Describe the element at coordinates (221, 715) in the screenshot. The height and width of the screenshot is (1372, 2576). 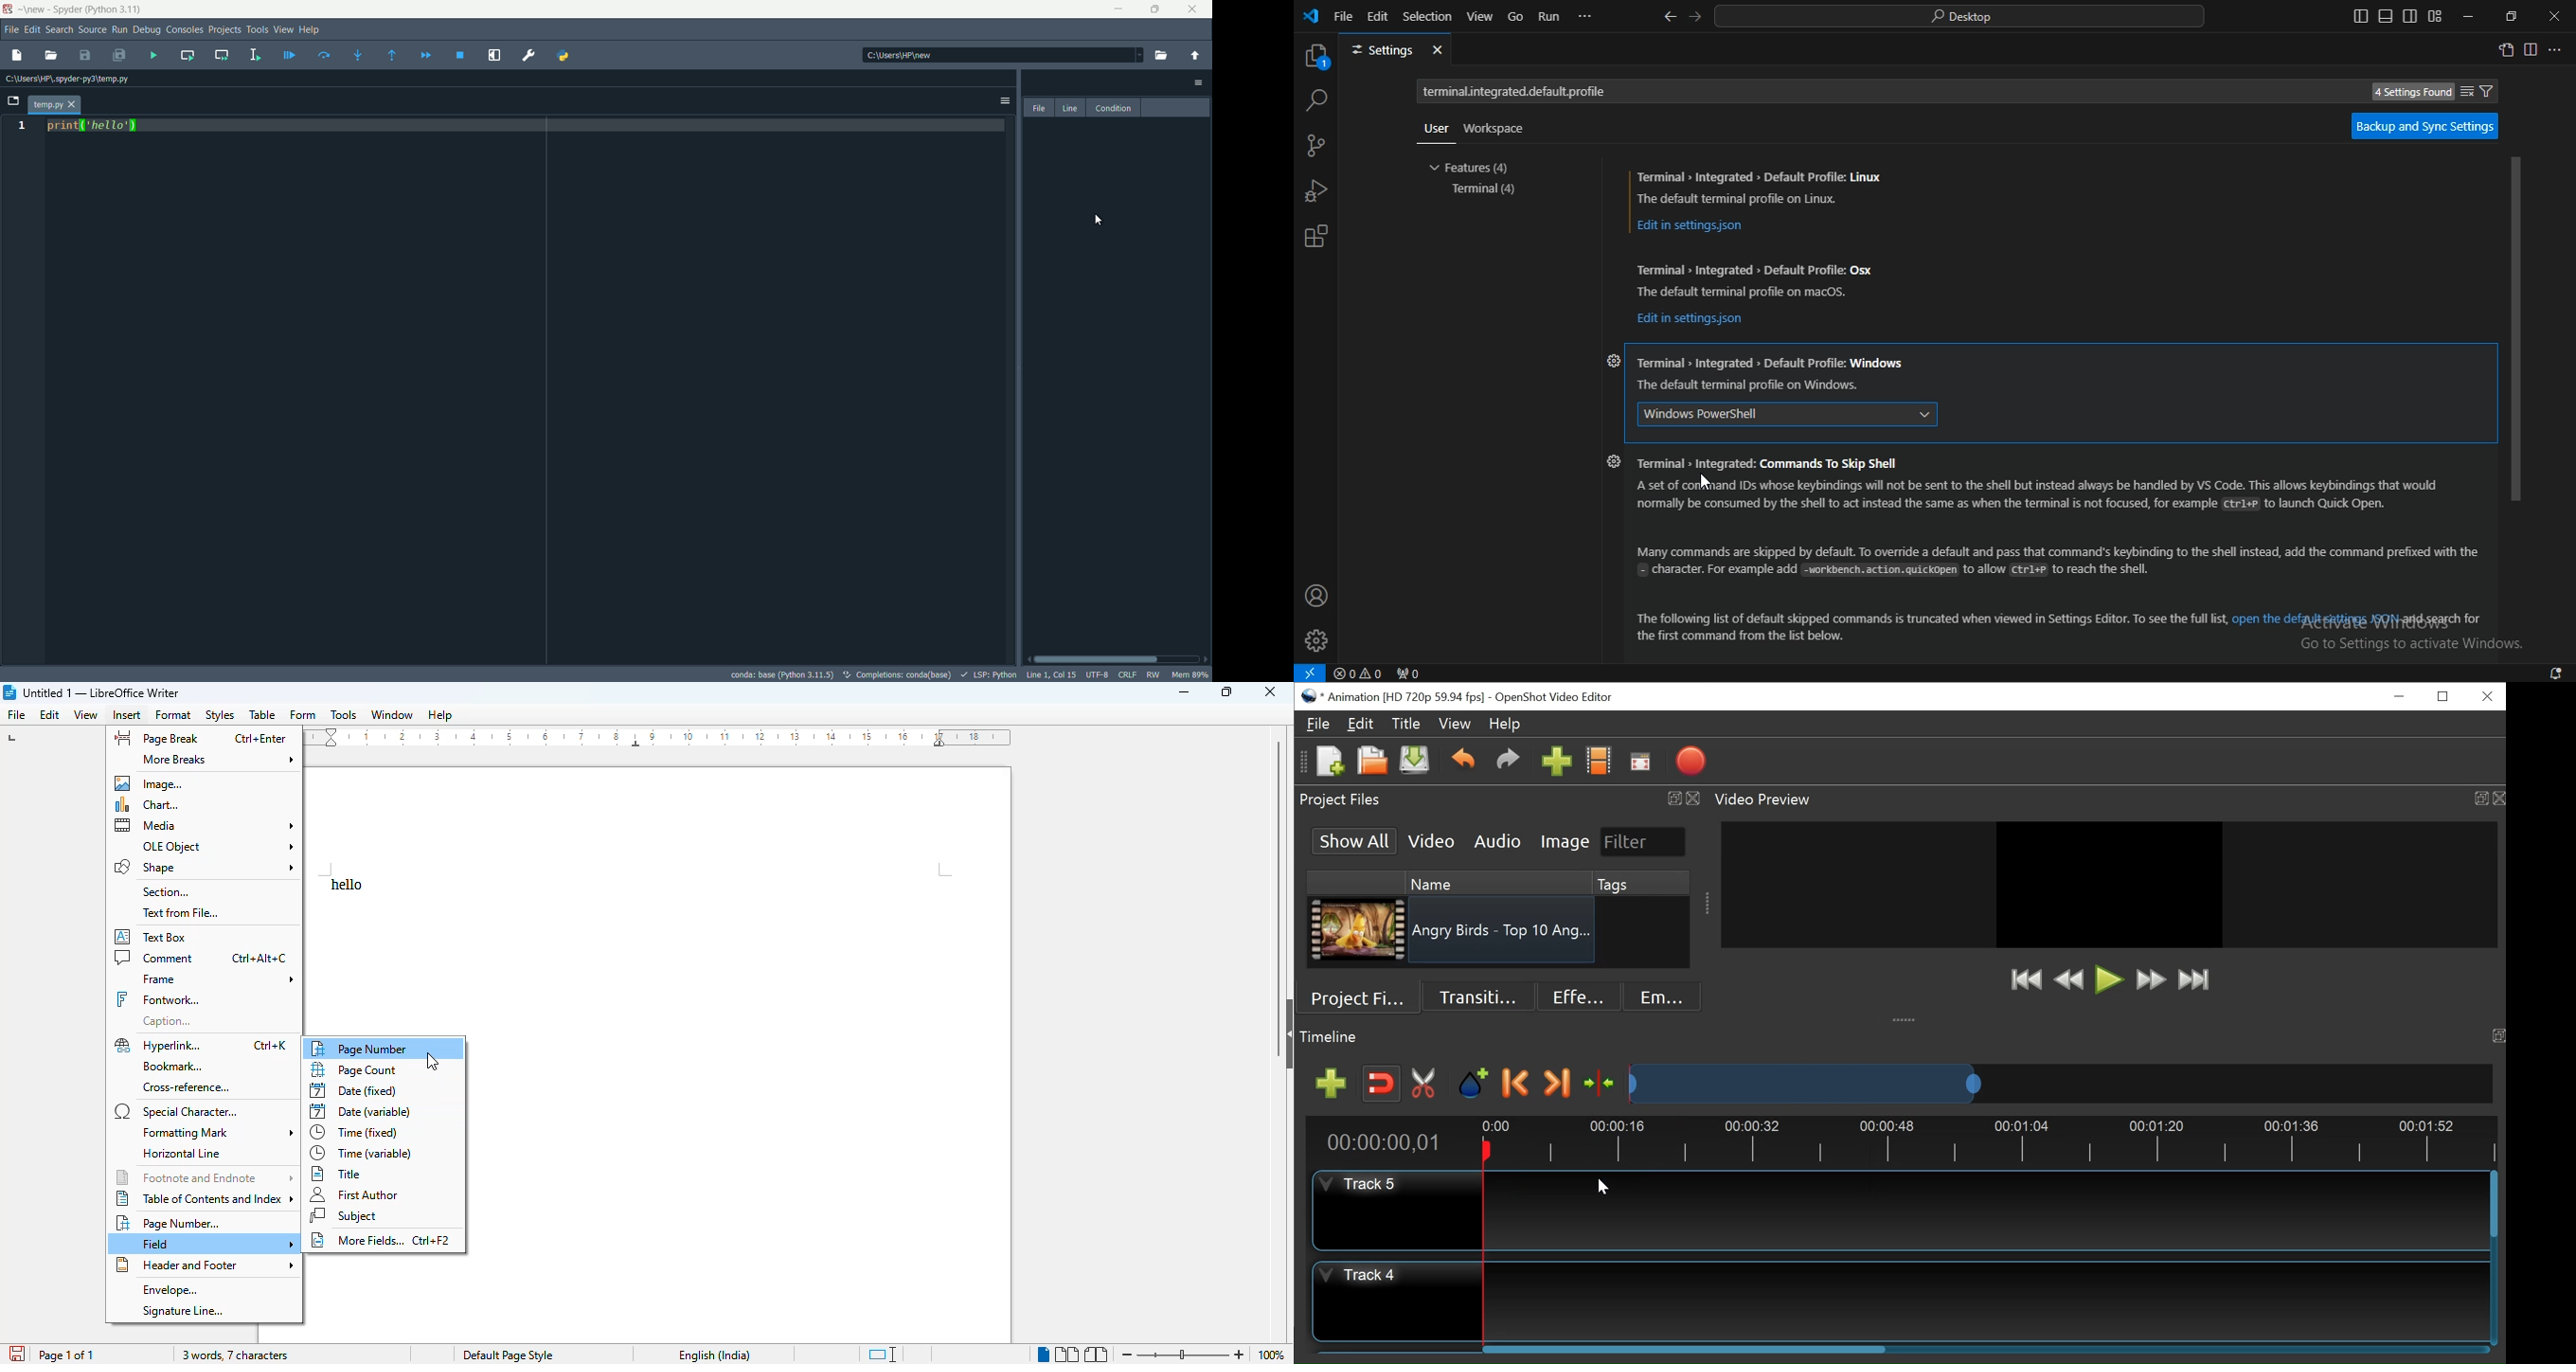
I see `styles` at that location.